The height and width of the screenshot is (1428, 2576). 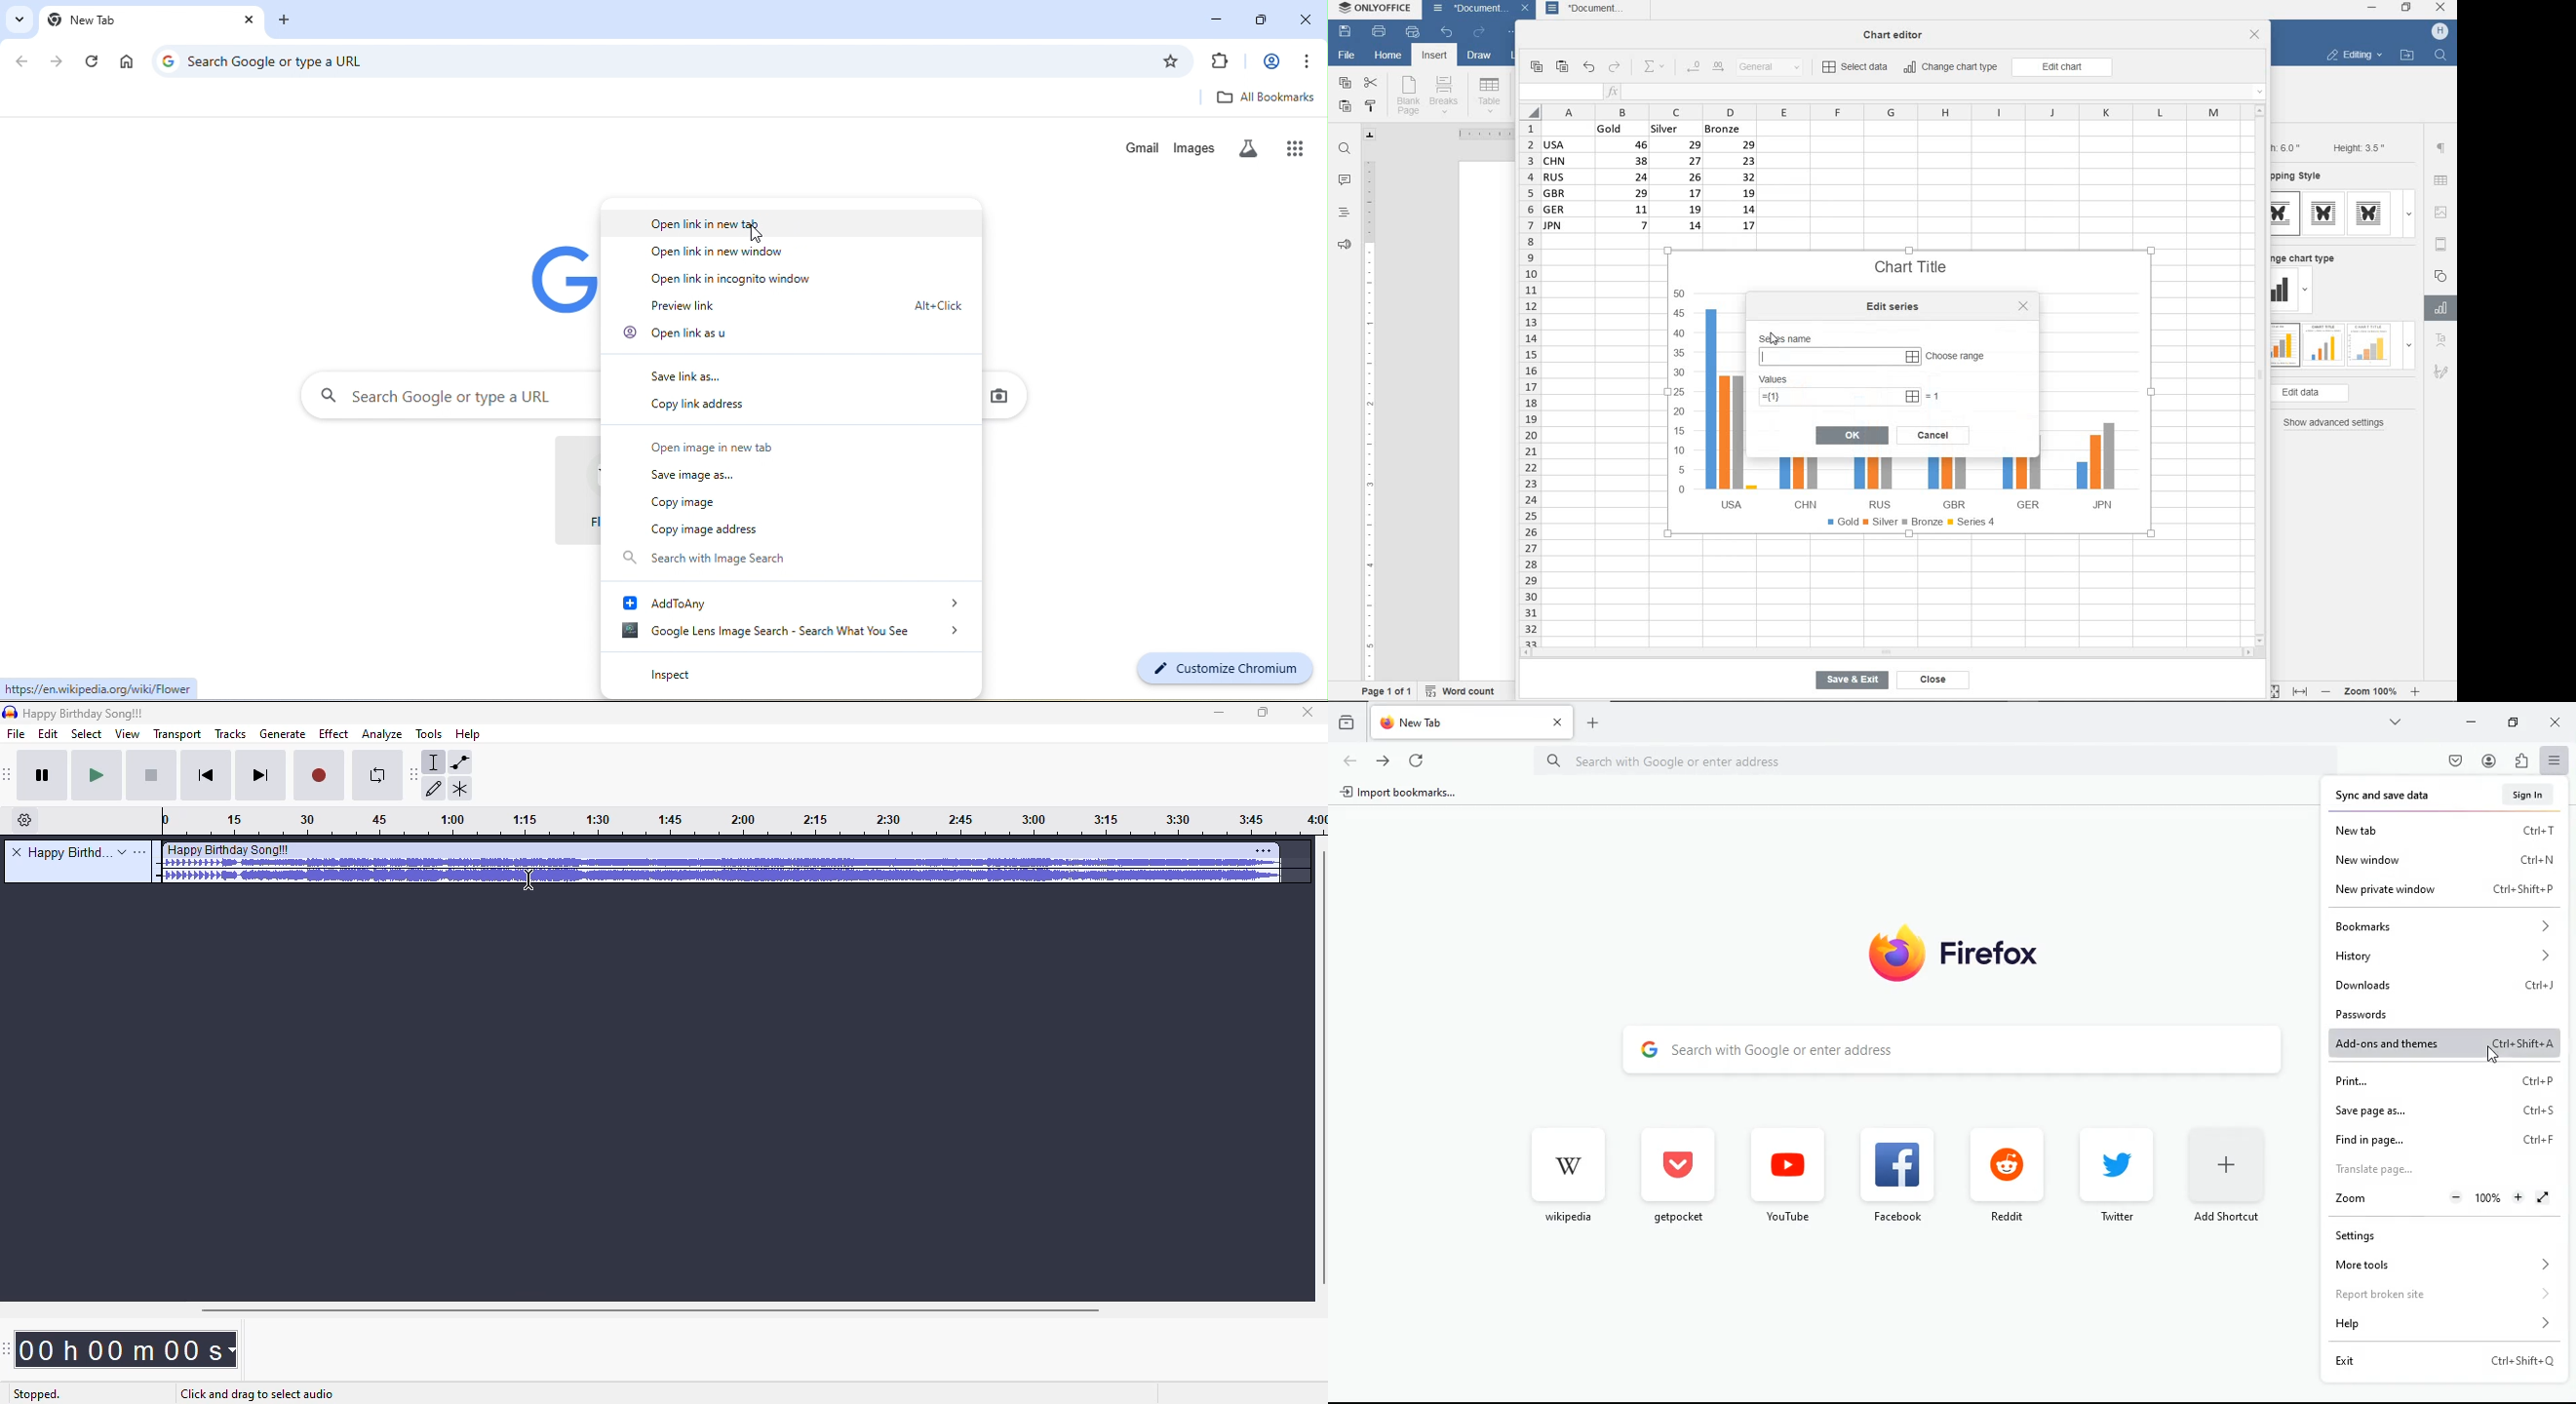 I want to click on inspect, so click(x=709, y=674).